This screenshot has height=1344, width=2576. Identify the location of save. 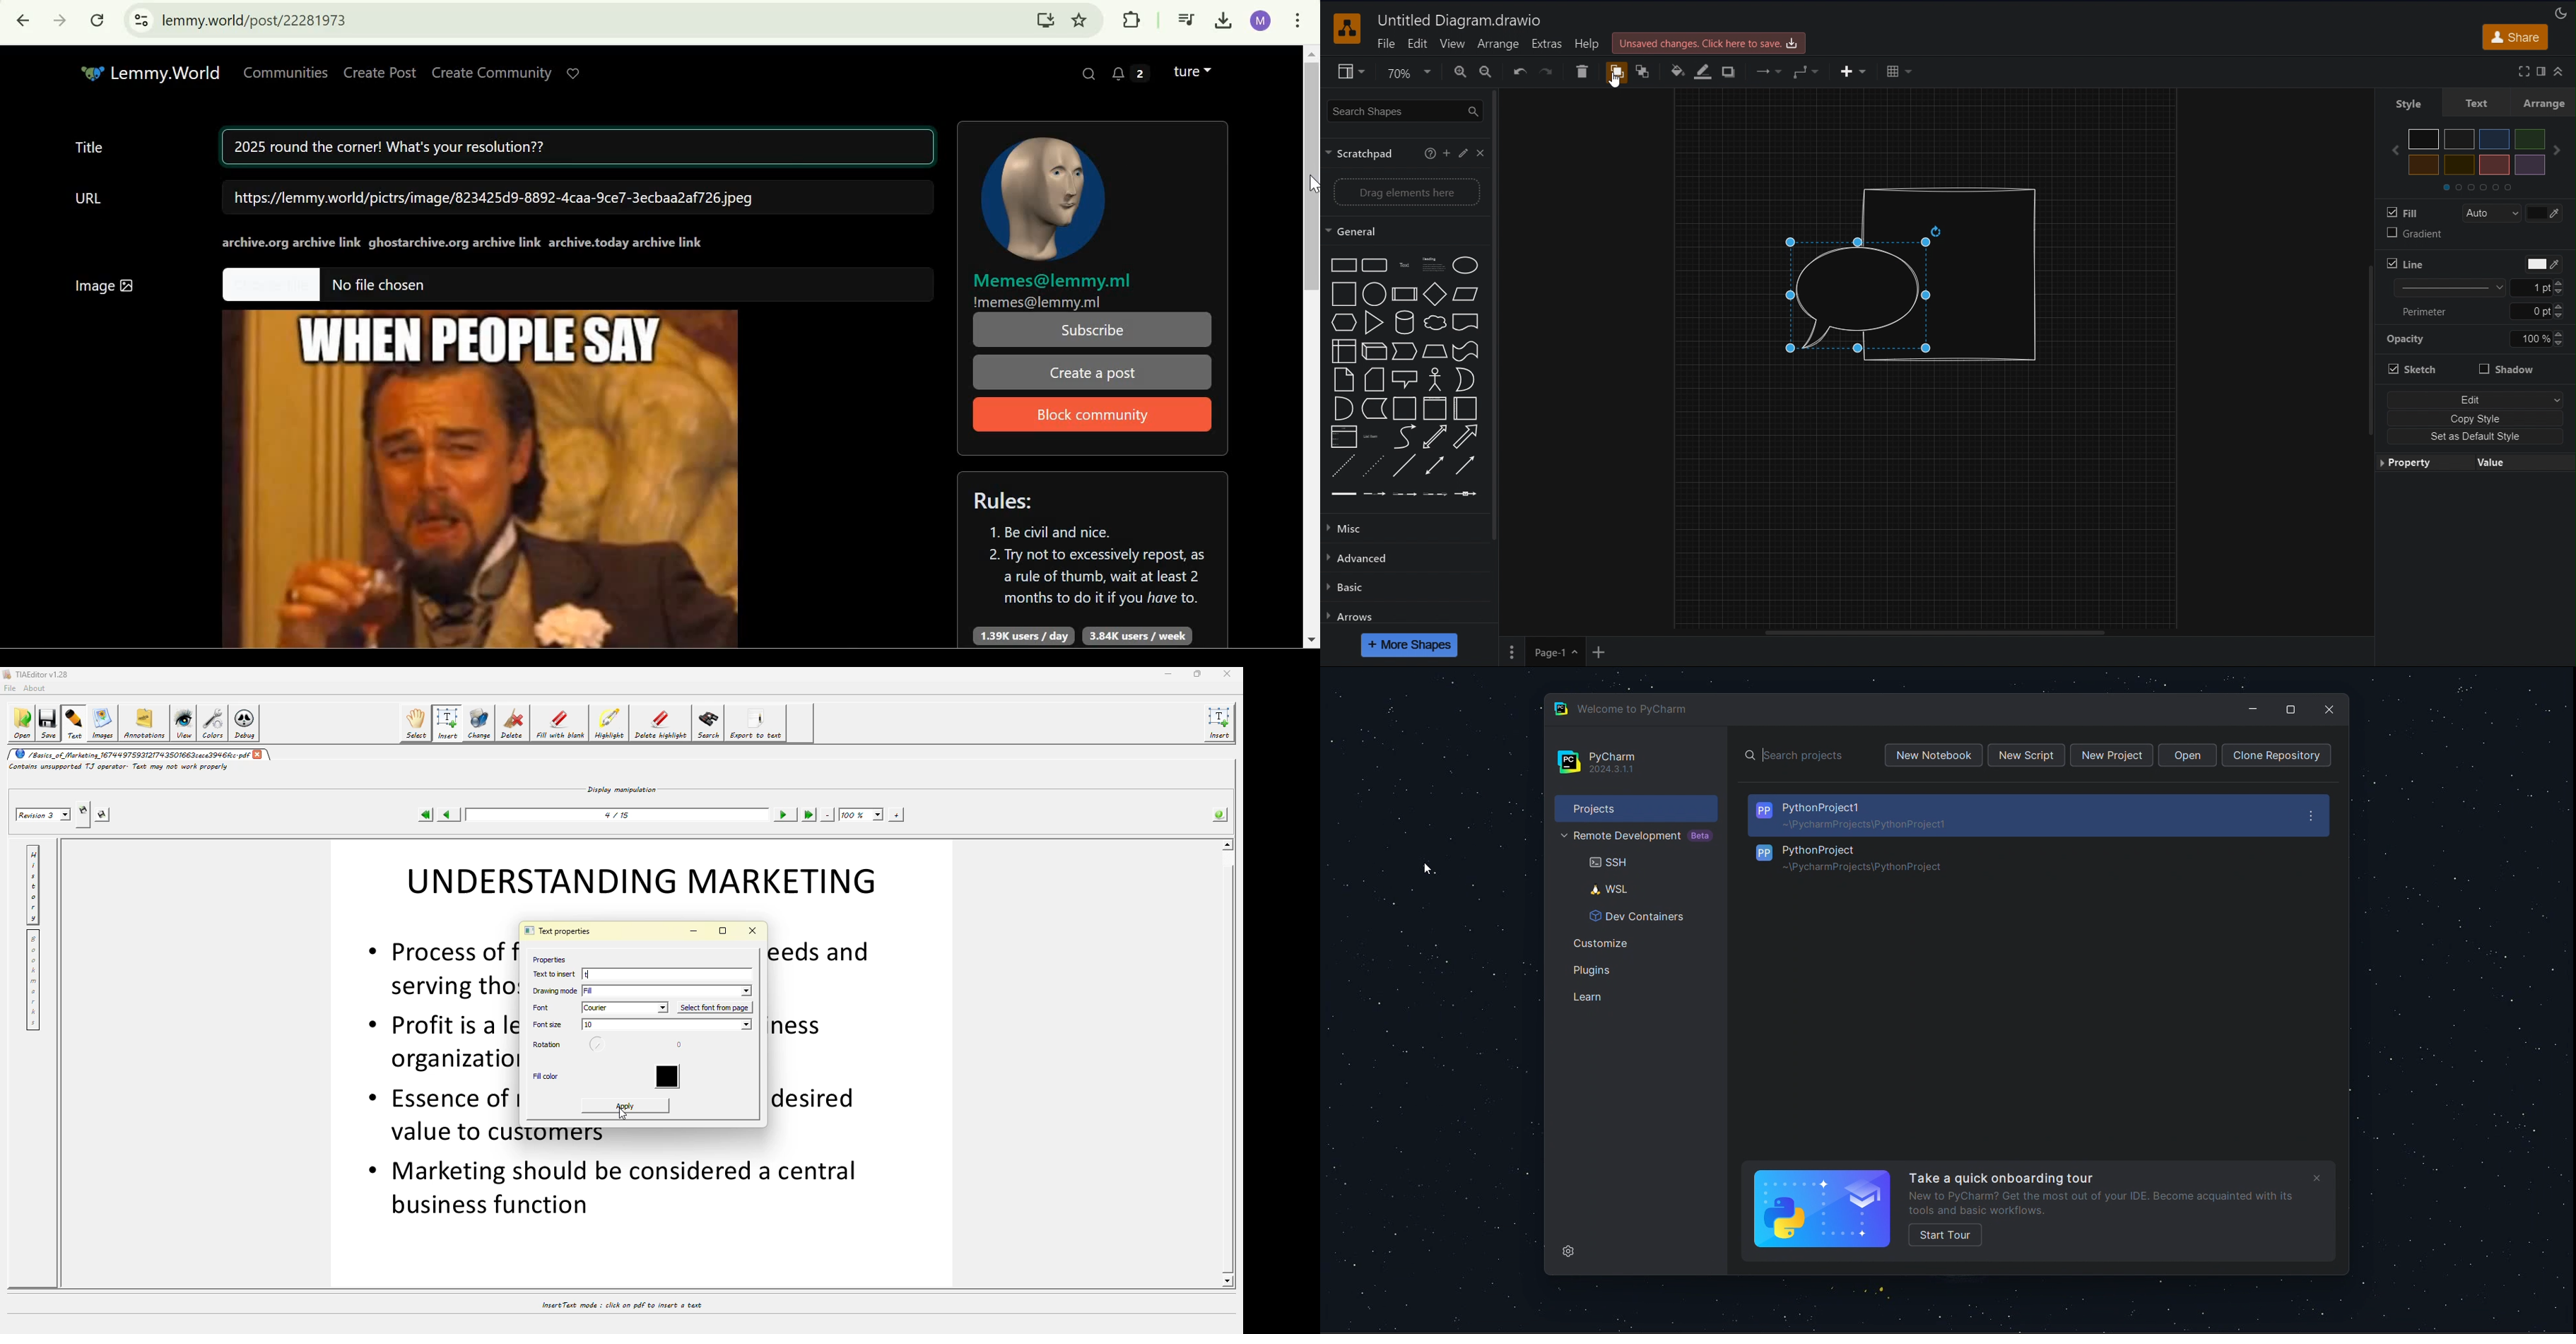
(50, 723).